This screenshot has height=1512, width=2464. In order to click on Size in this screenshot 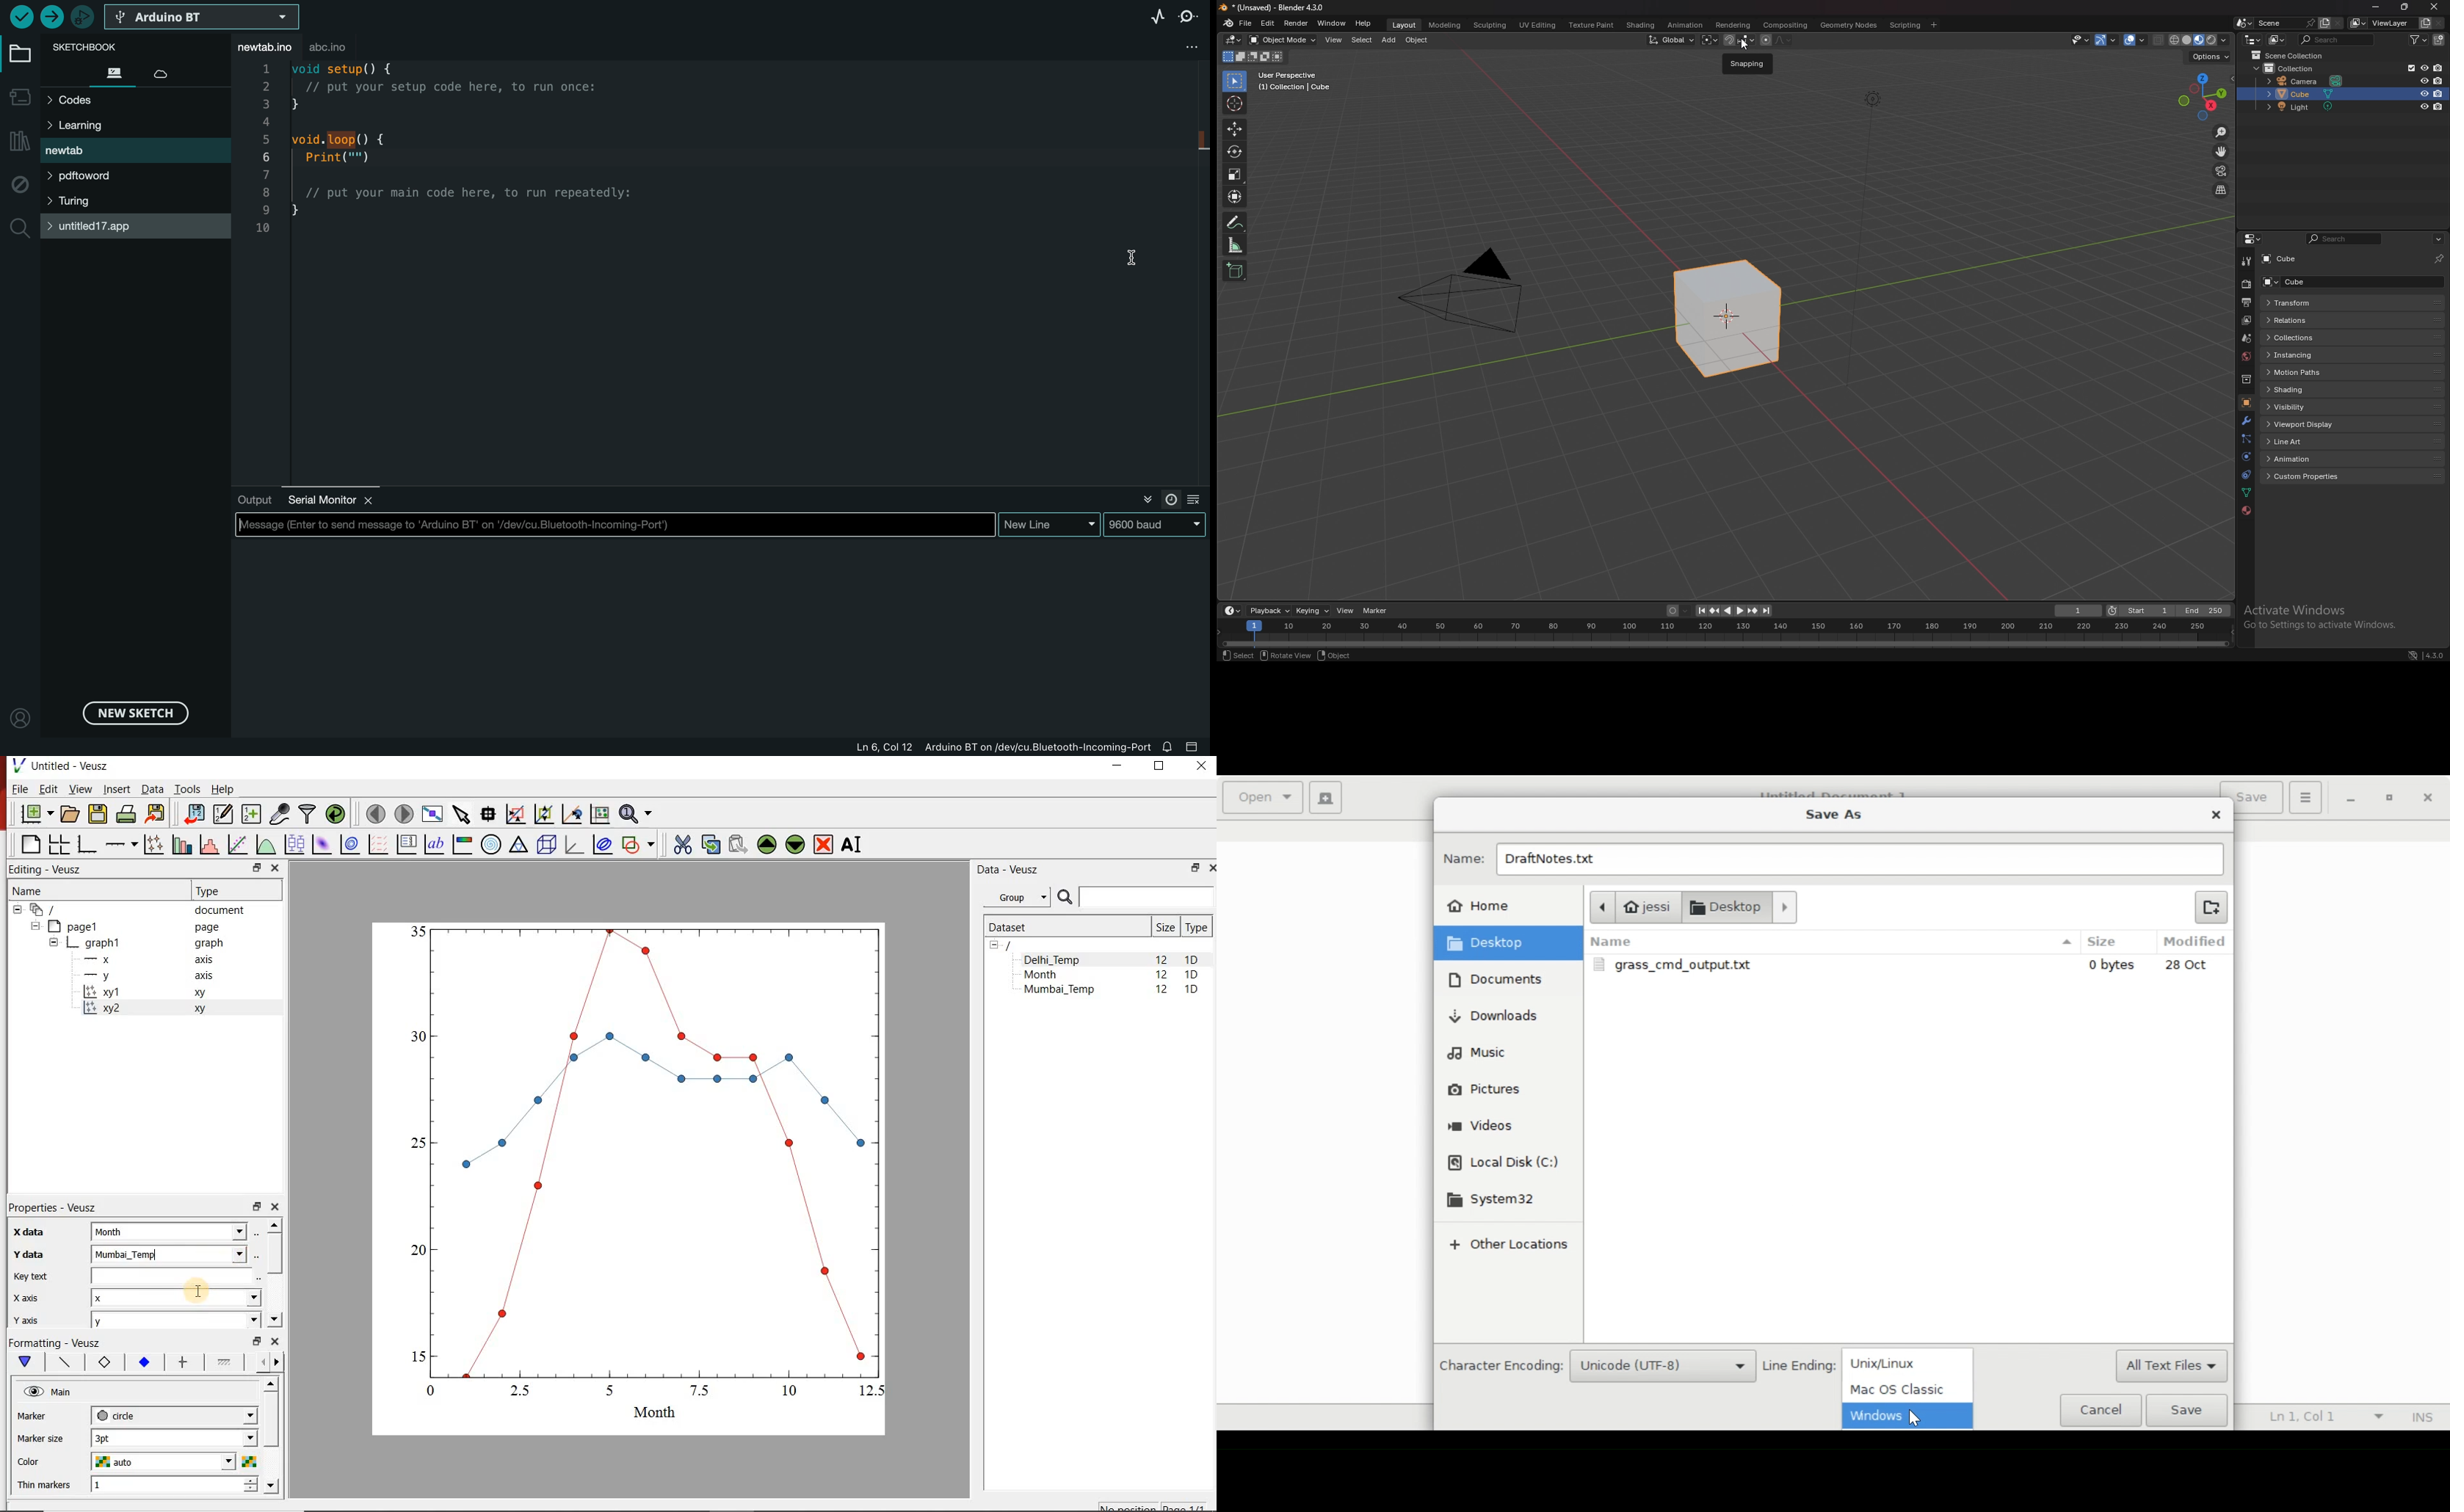, I will do `click(1165, 927)`.